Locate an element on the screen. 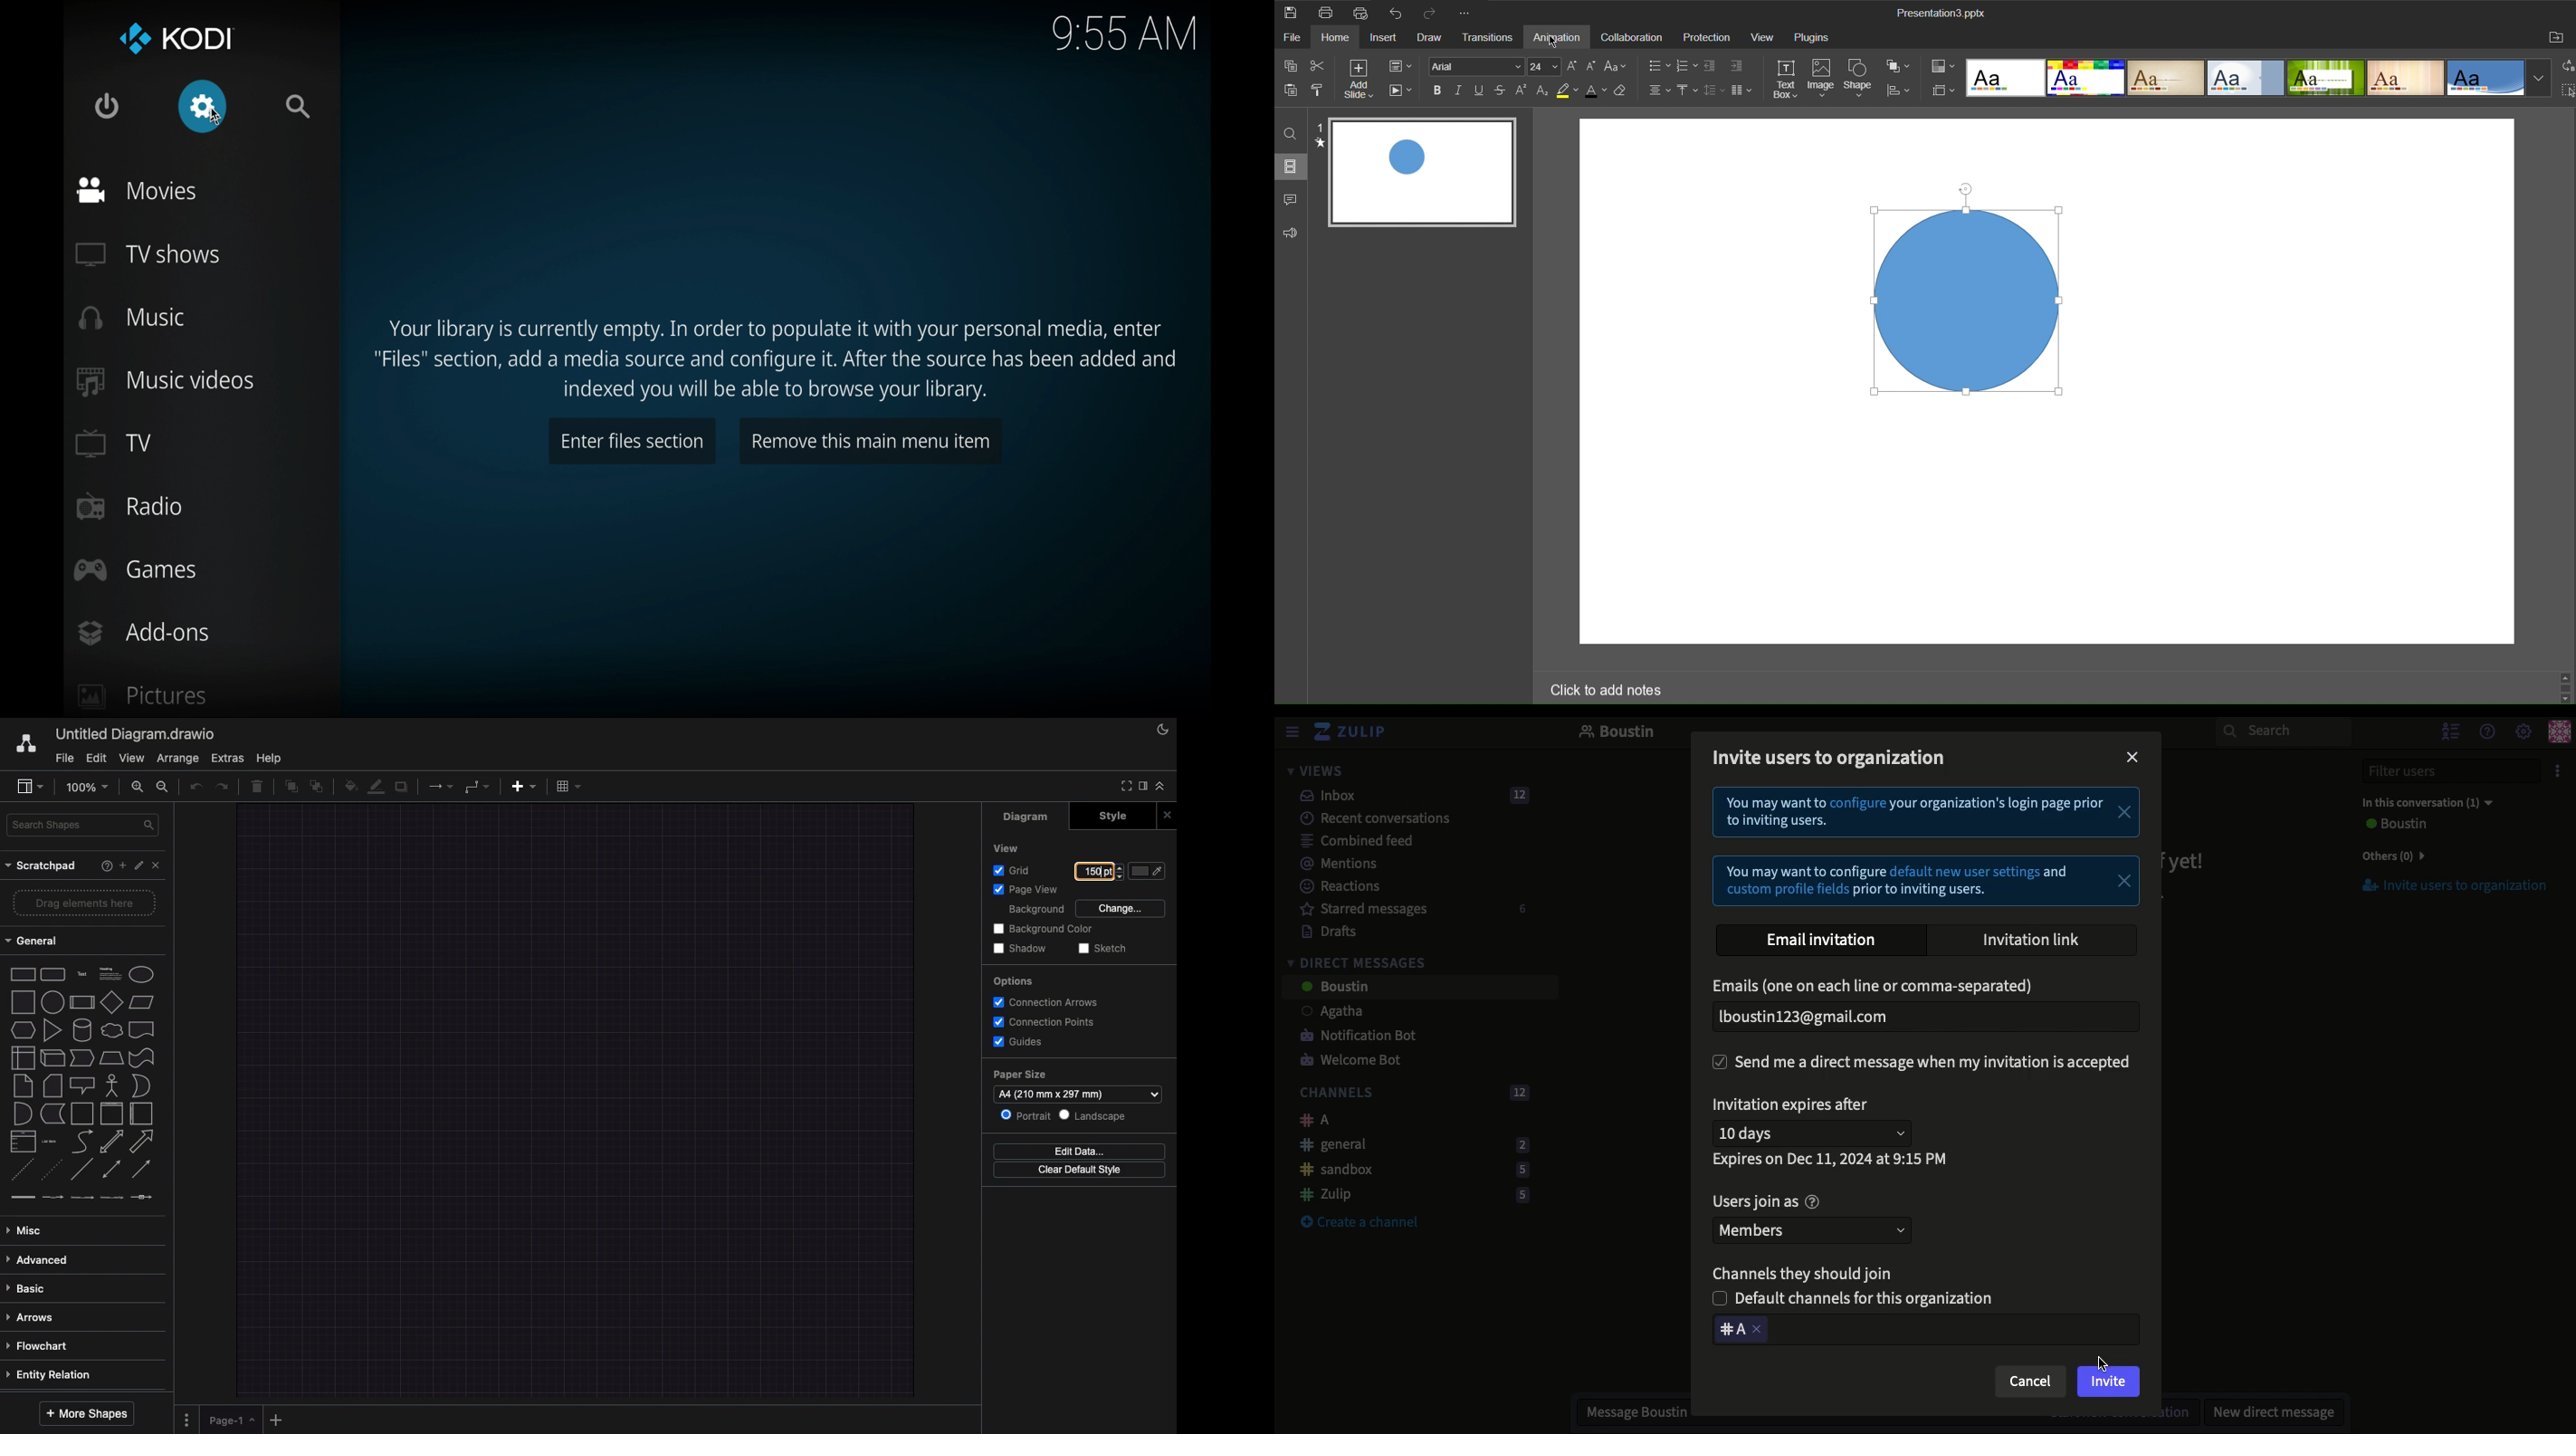 This screenshot has width=2576, height=1456. User 1 is located at coordinates (1322, 1013).